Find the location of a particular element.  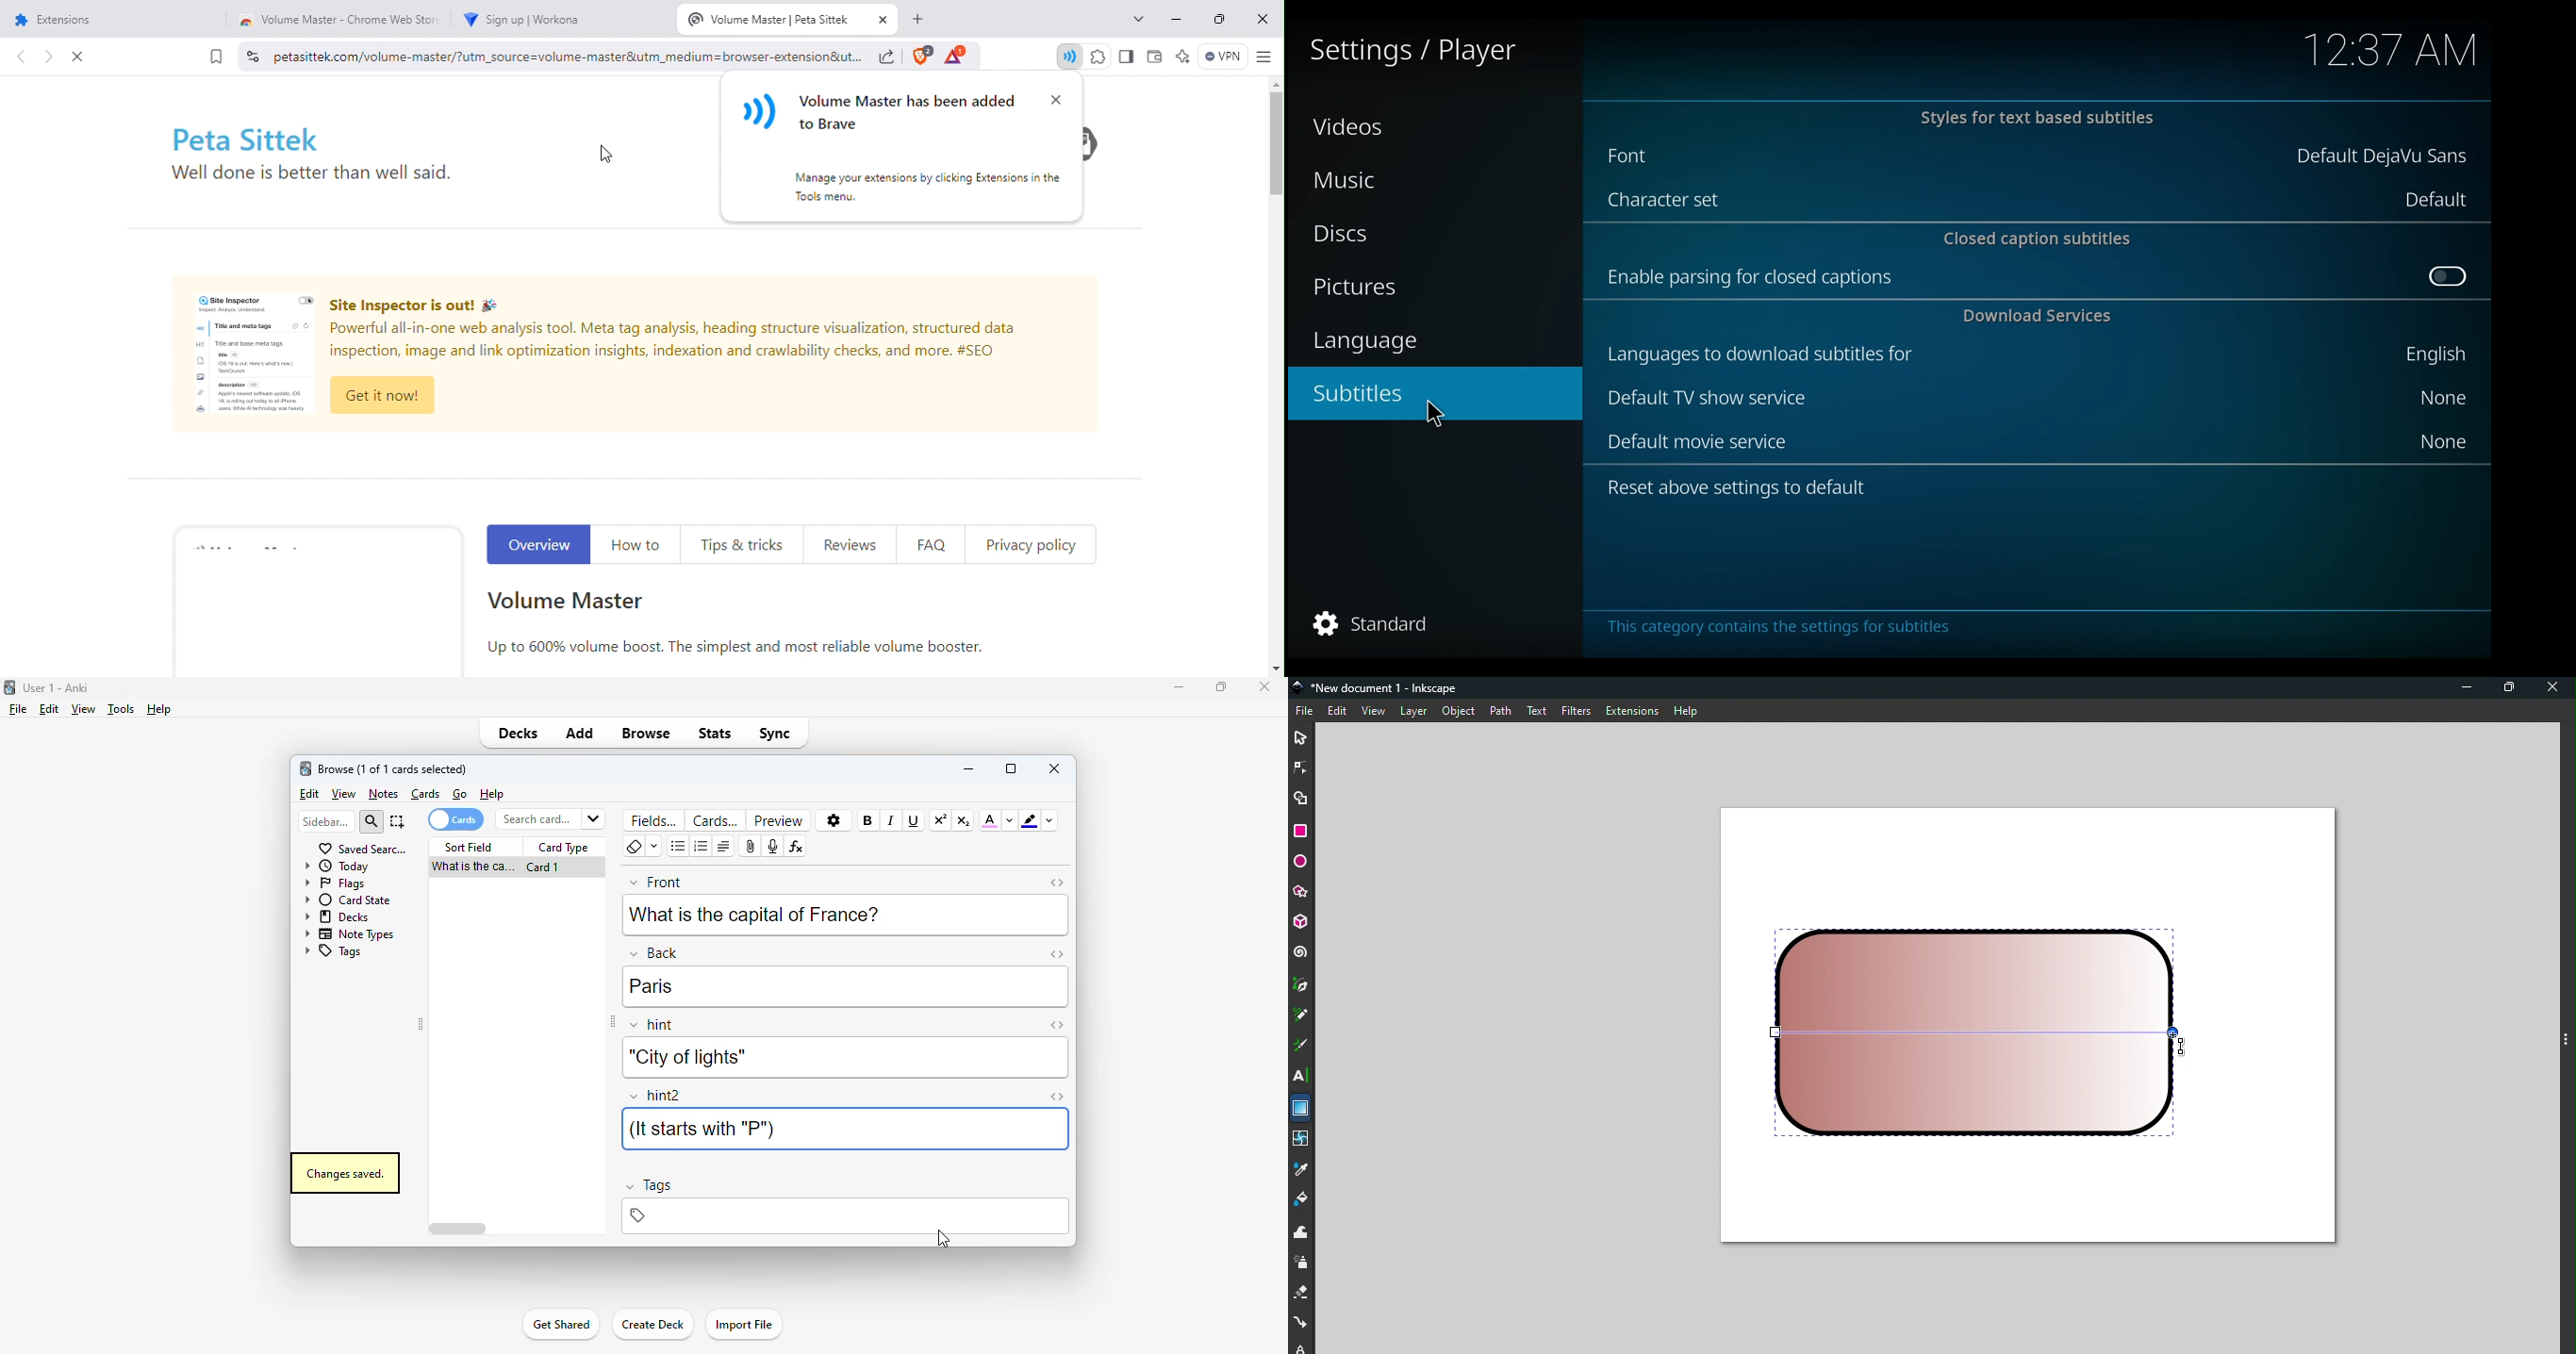

back is located at coordinates (653, 952).